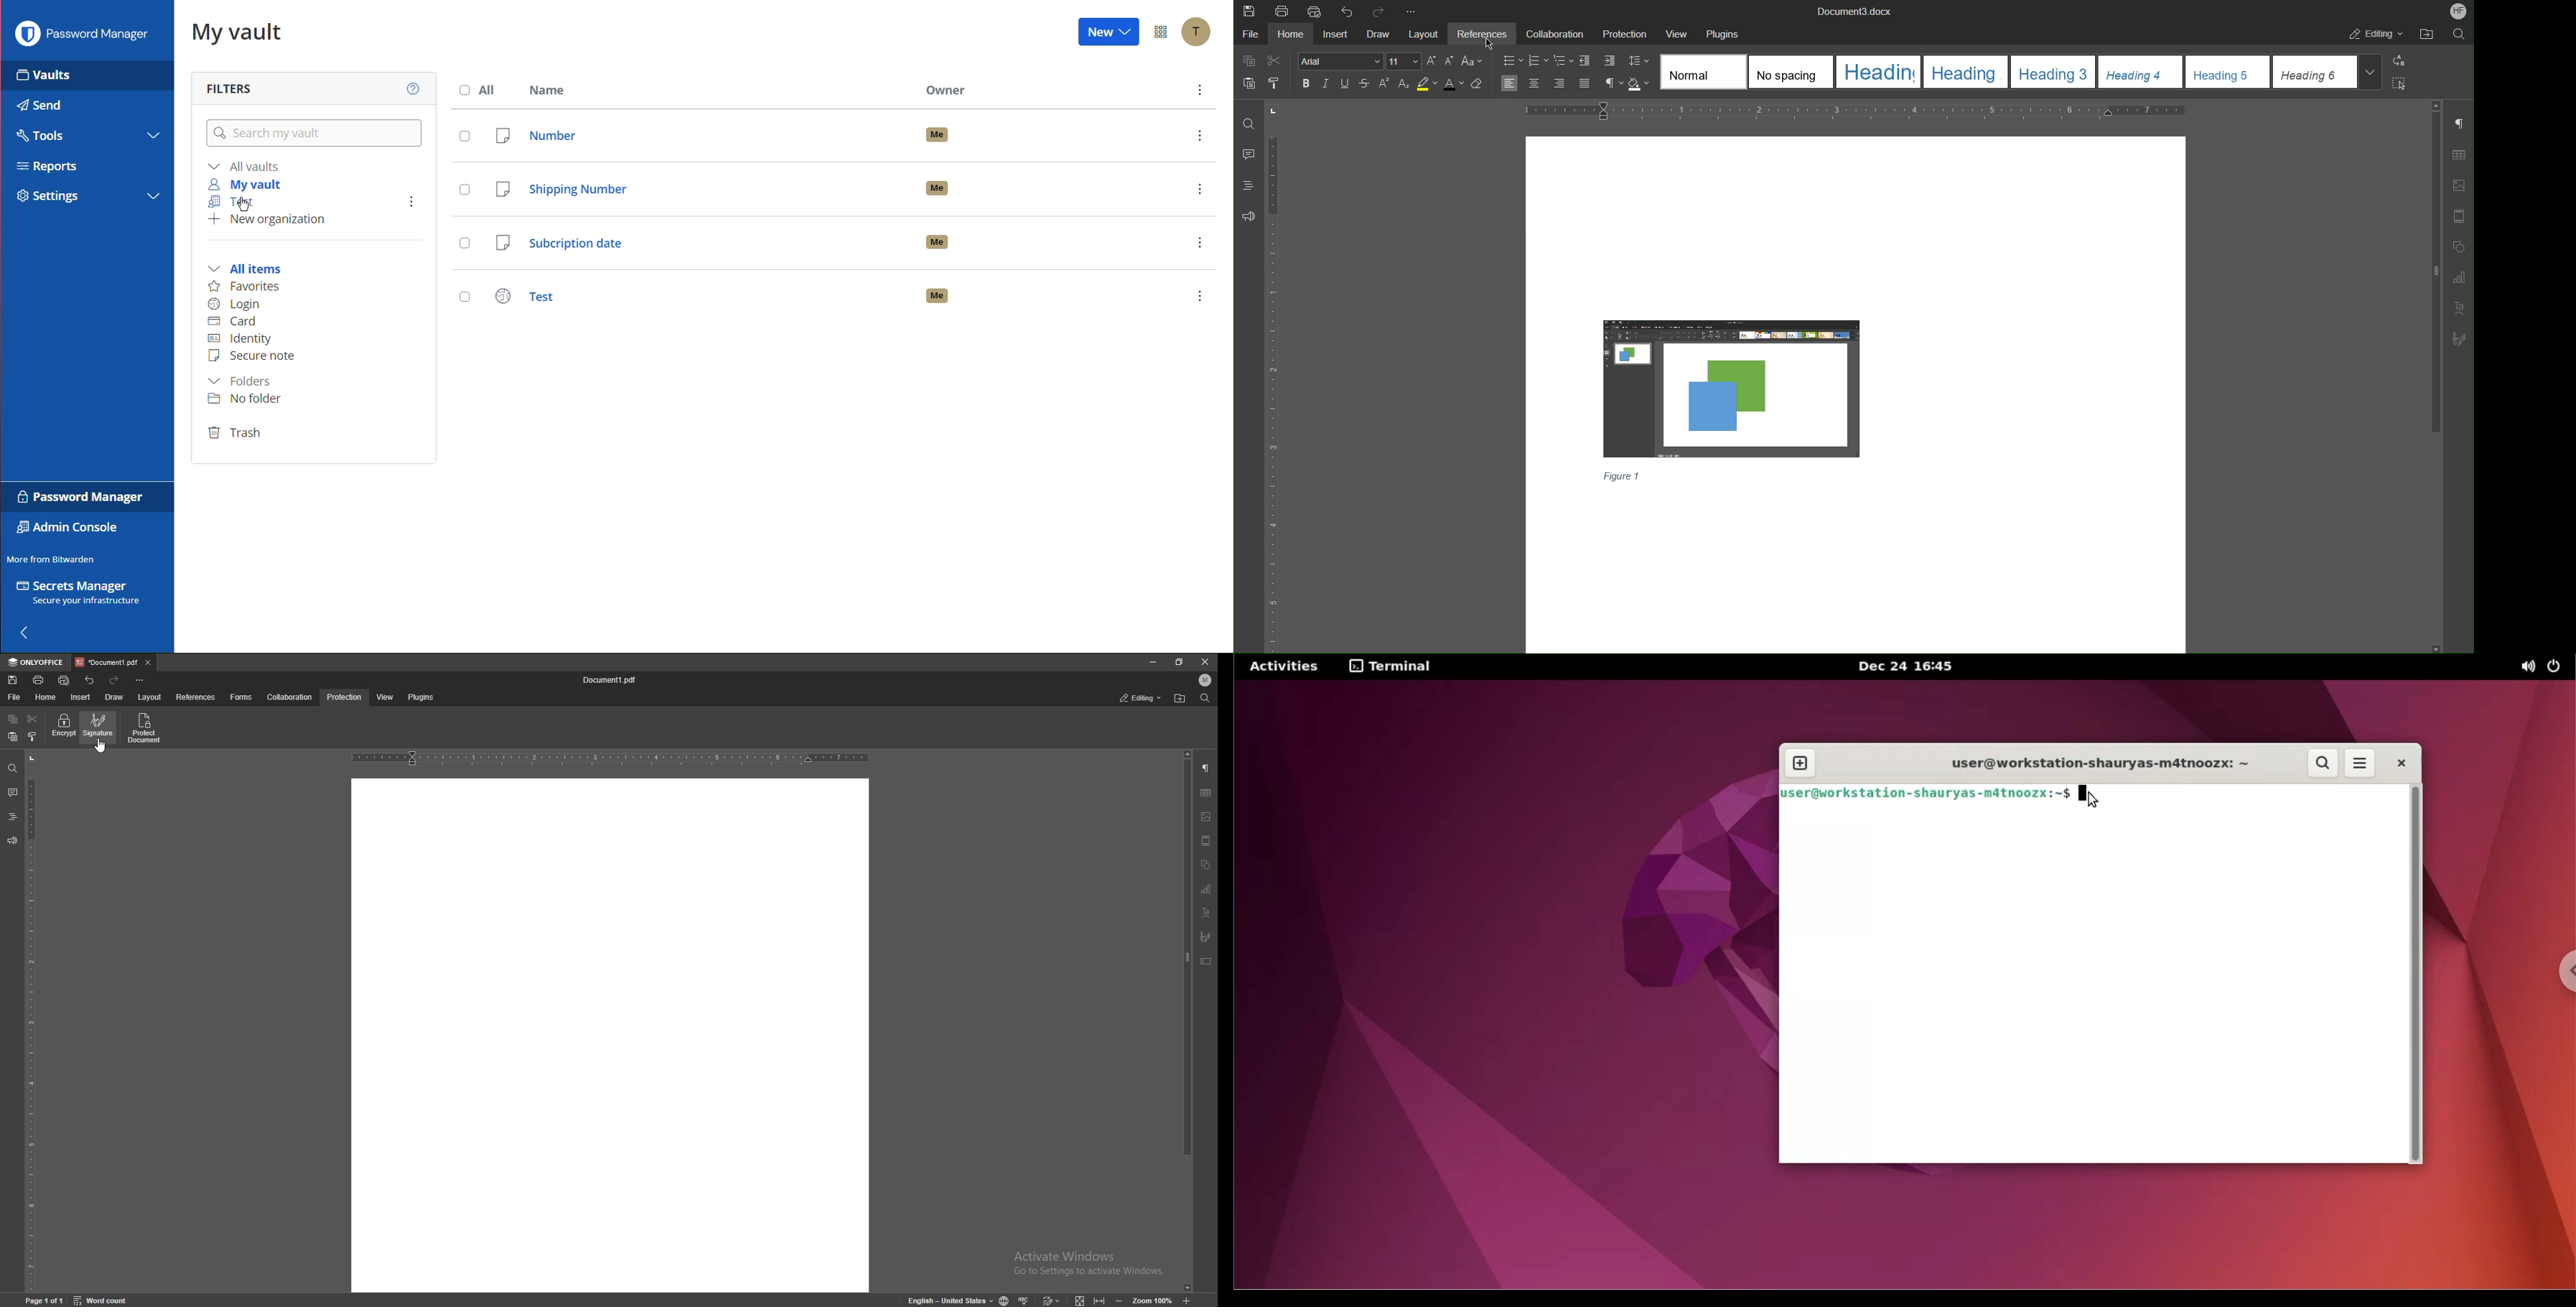  What do you see at coordinates (2459, 248) in the screenshot?
I see `Shapes Settings` at bounding box center [2459, 248].